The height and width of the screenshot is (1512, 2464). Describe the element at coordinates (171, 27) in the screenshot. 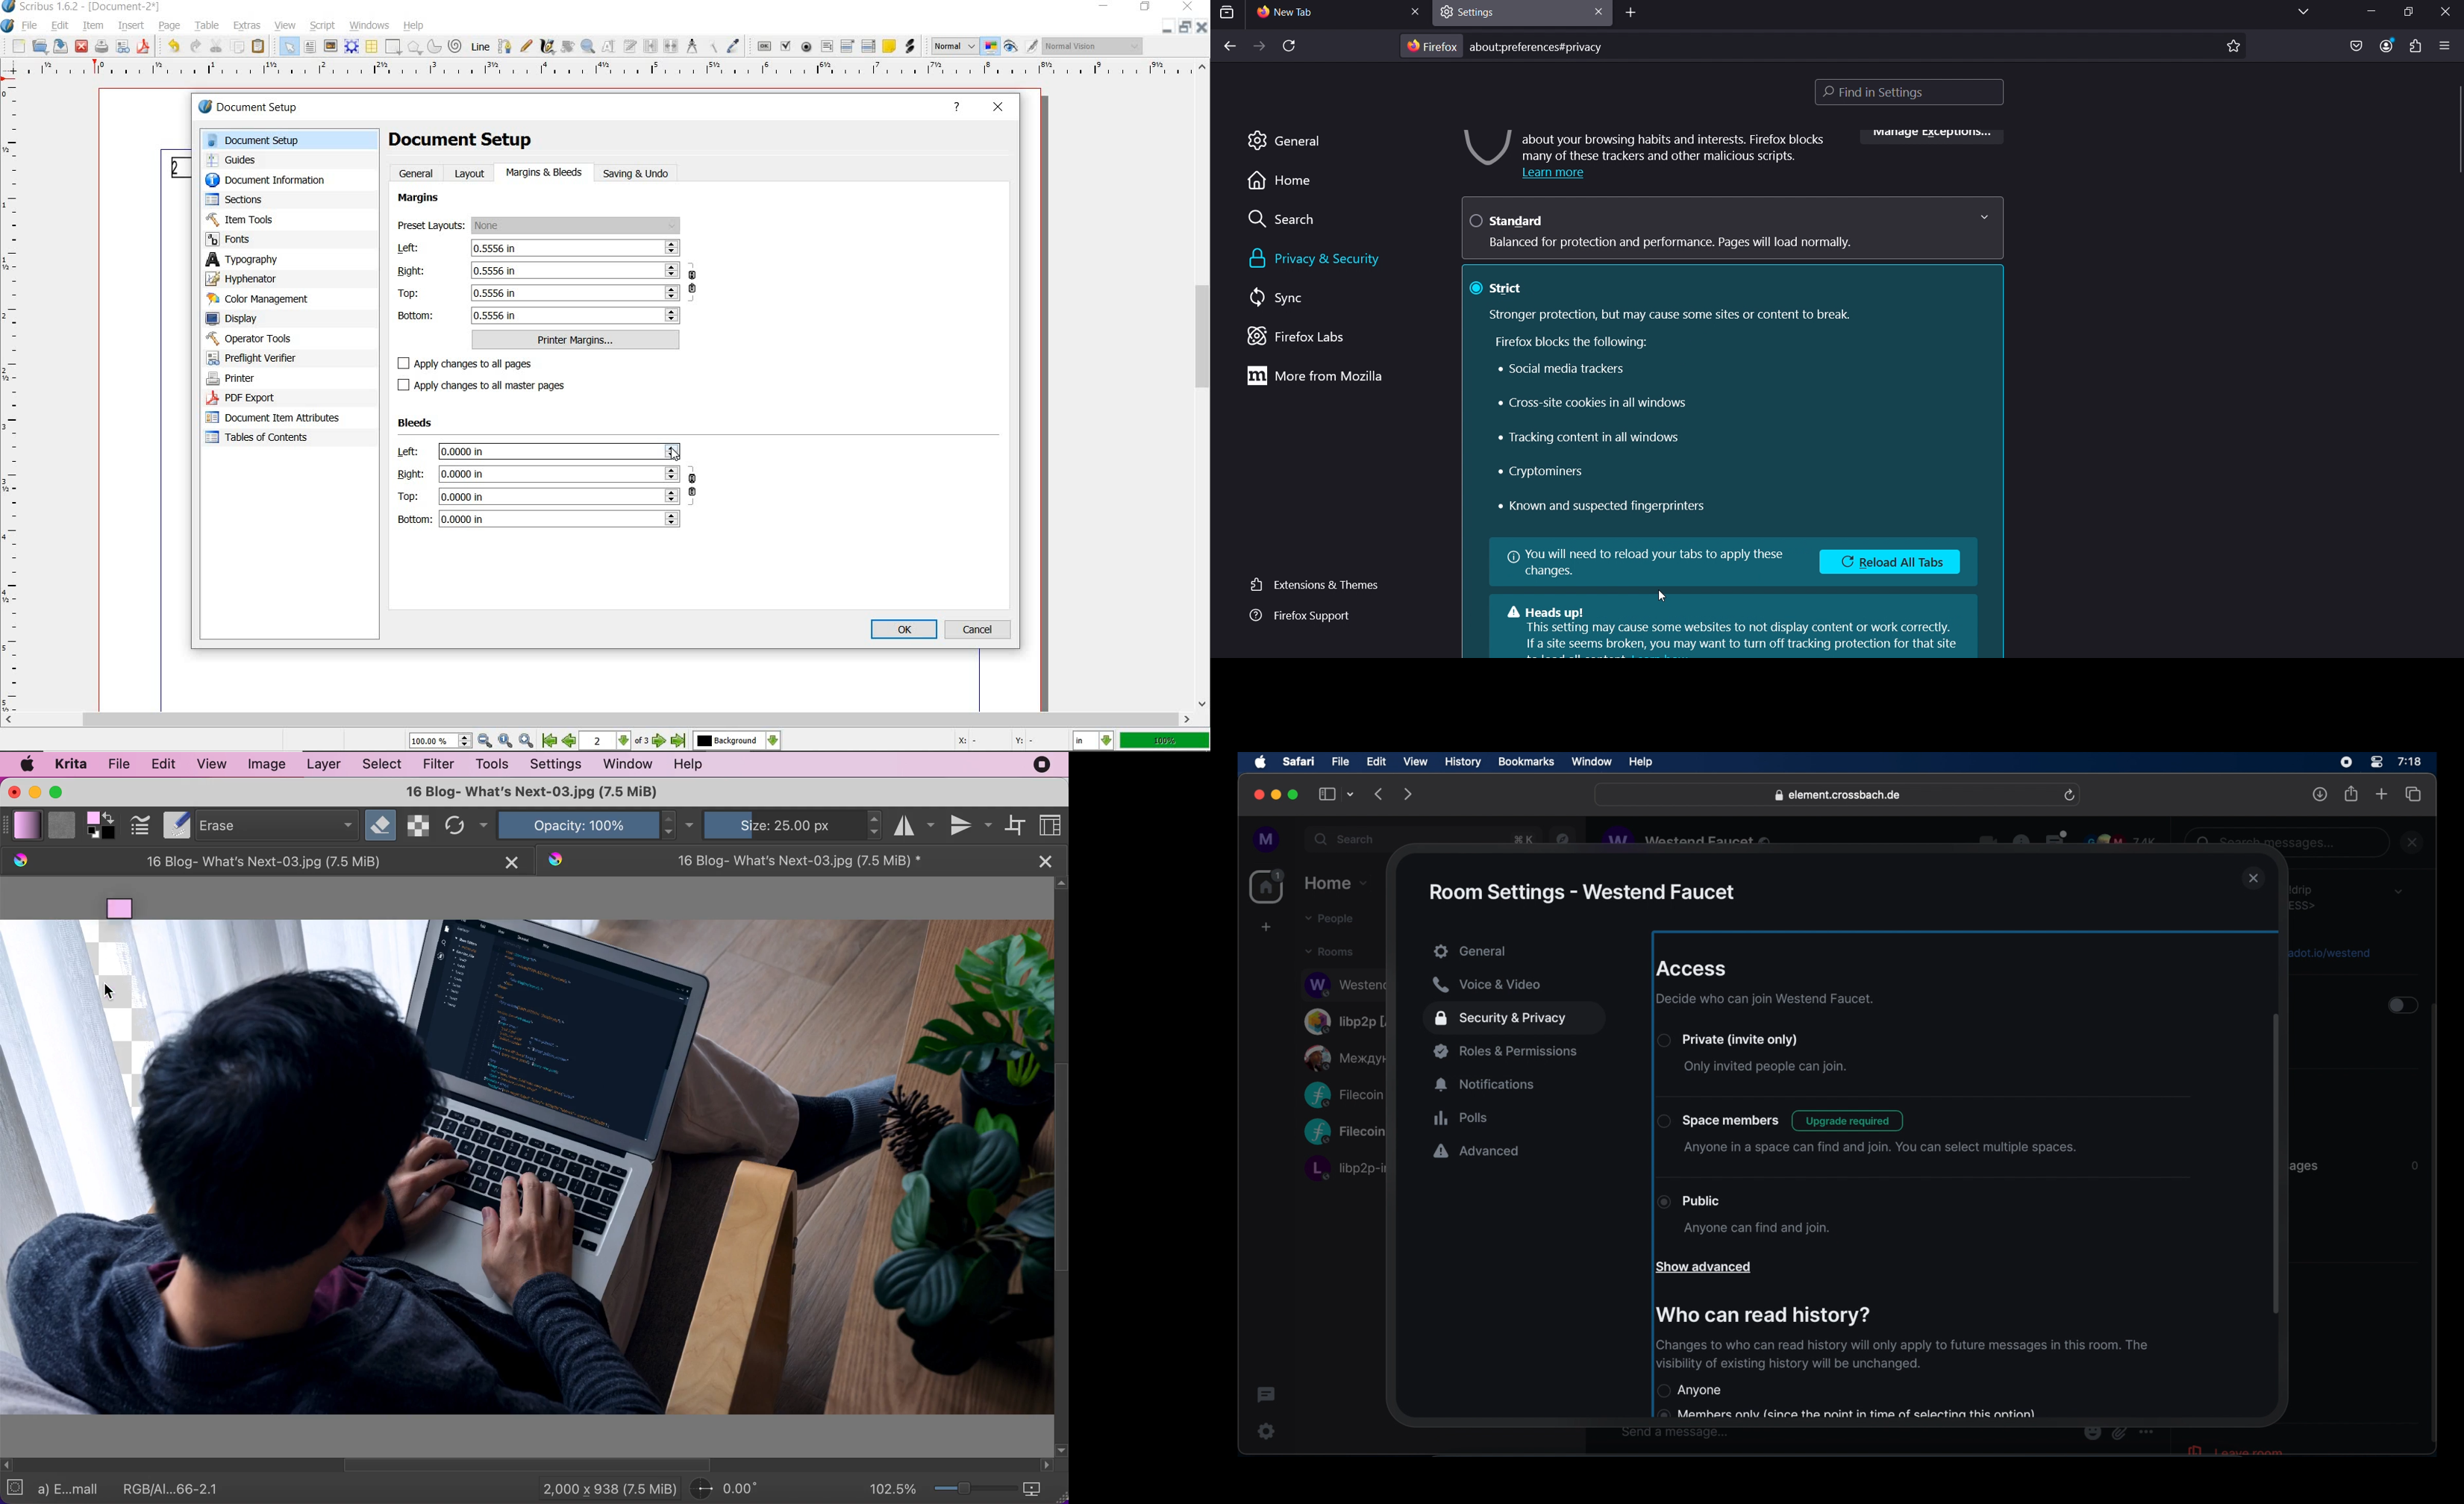

I see `page` at that location.